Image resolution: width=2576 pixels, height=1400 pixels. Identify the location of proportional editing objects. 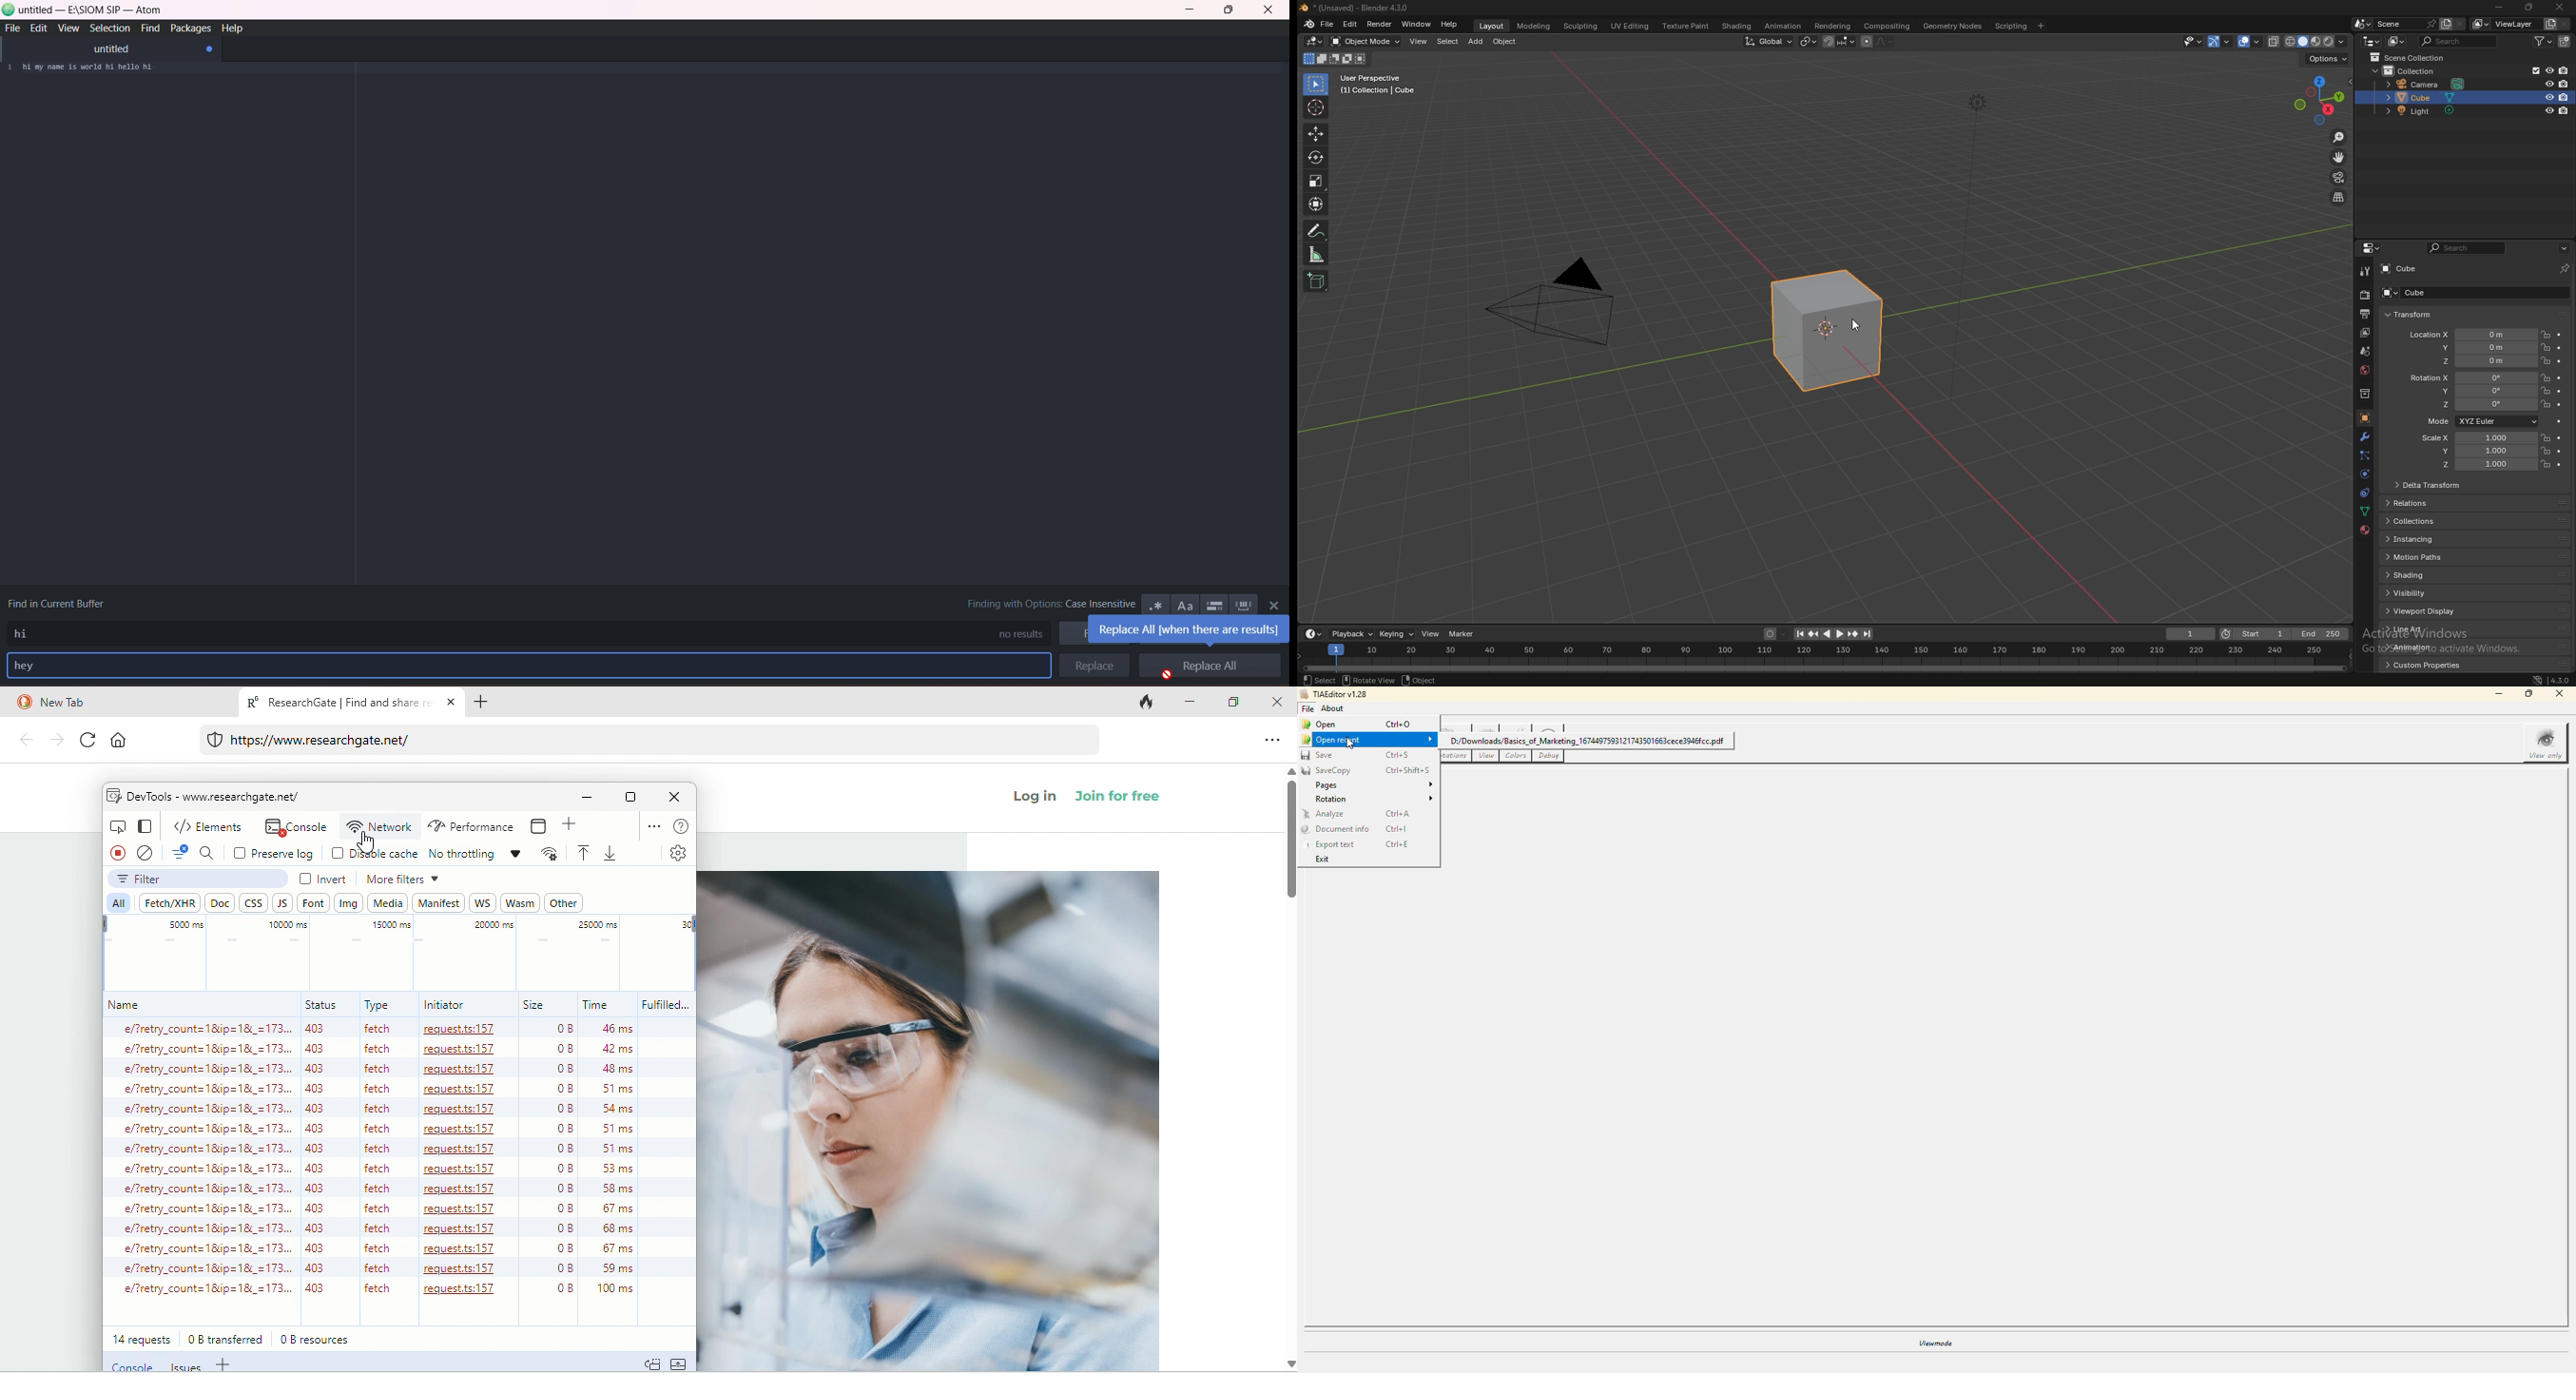
(1878, 42).